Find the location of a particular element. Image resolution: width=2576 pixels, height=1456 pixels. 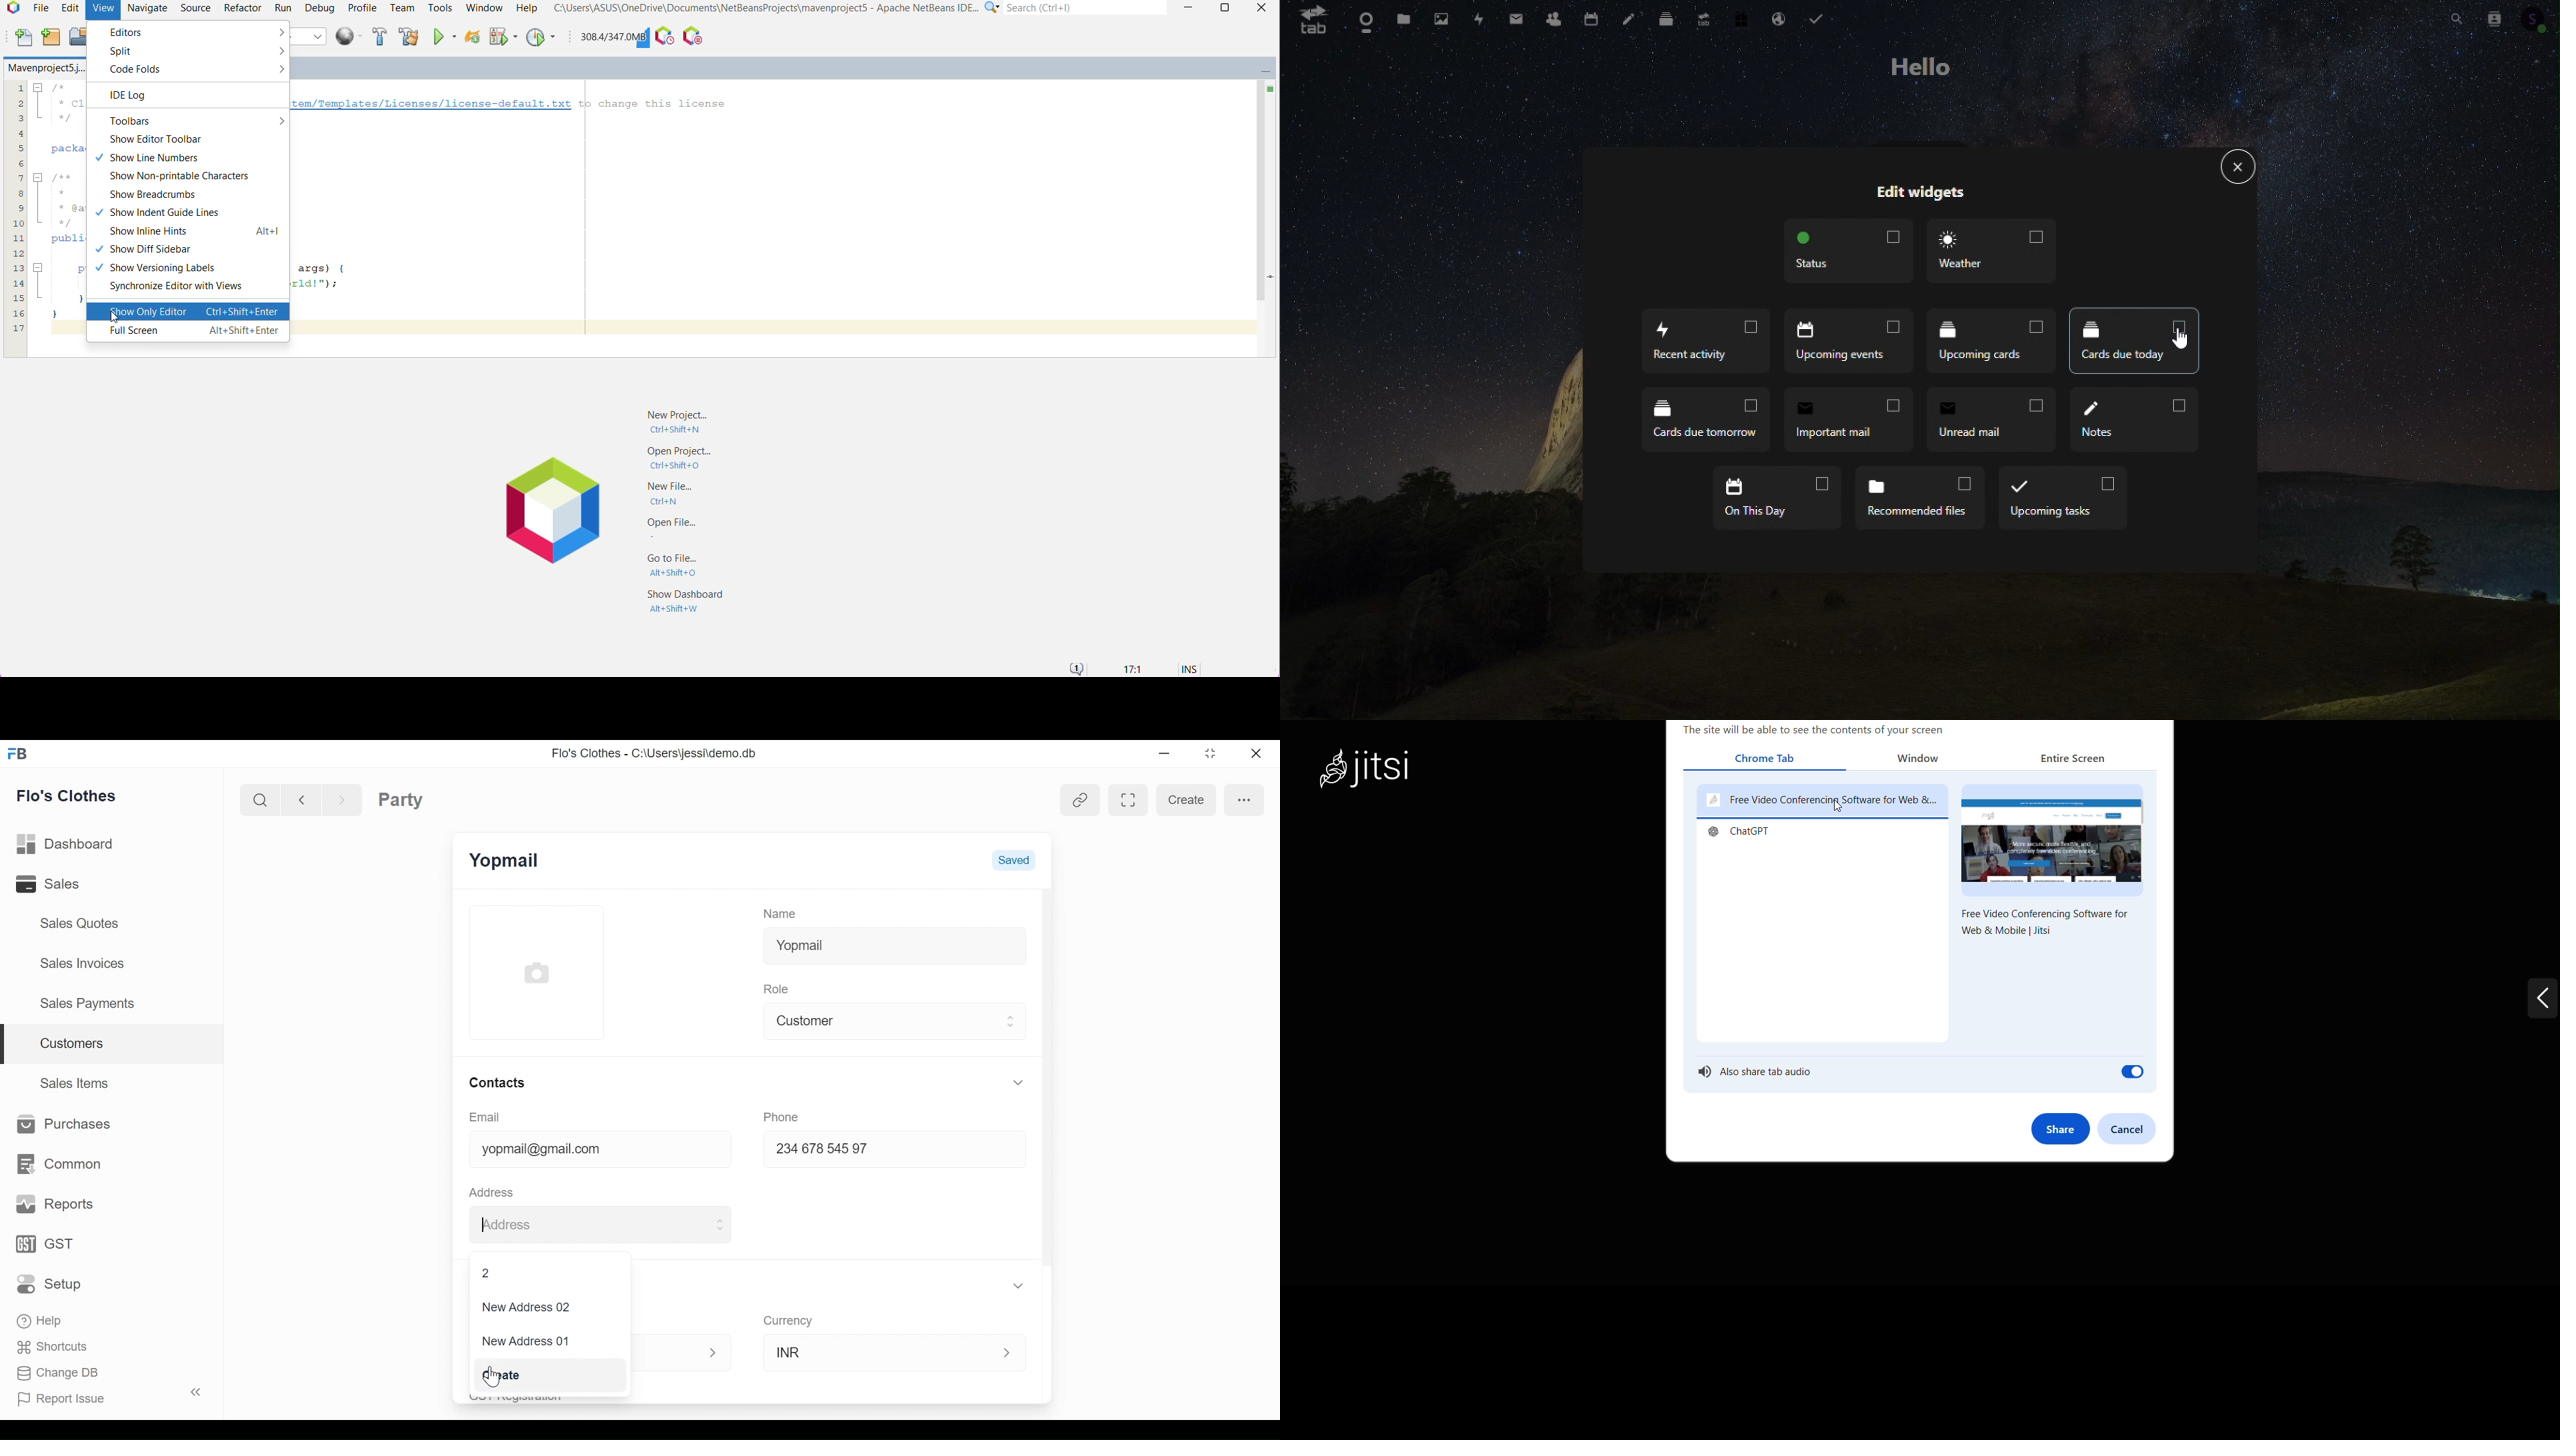

Yopmail is located at coordinates (896, 946).